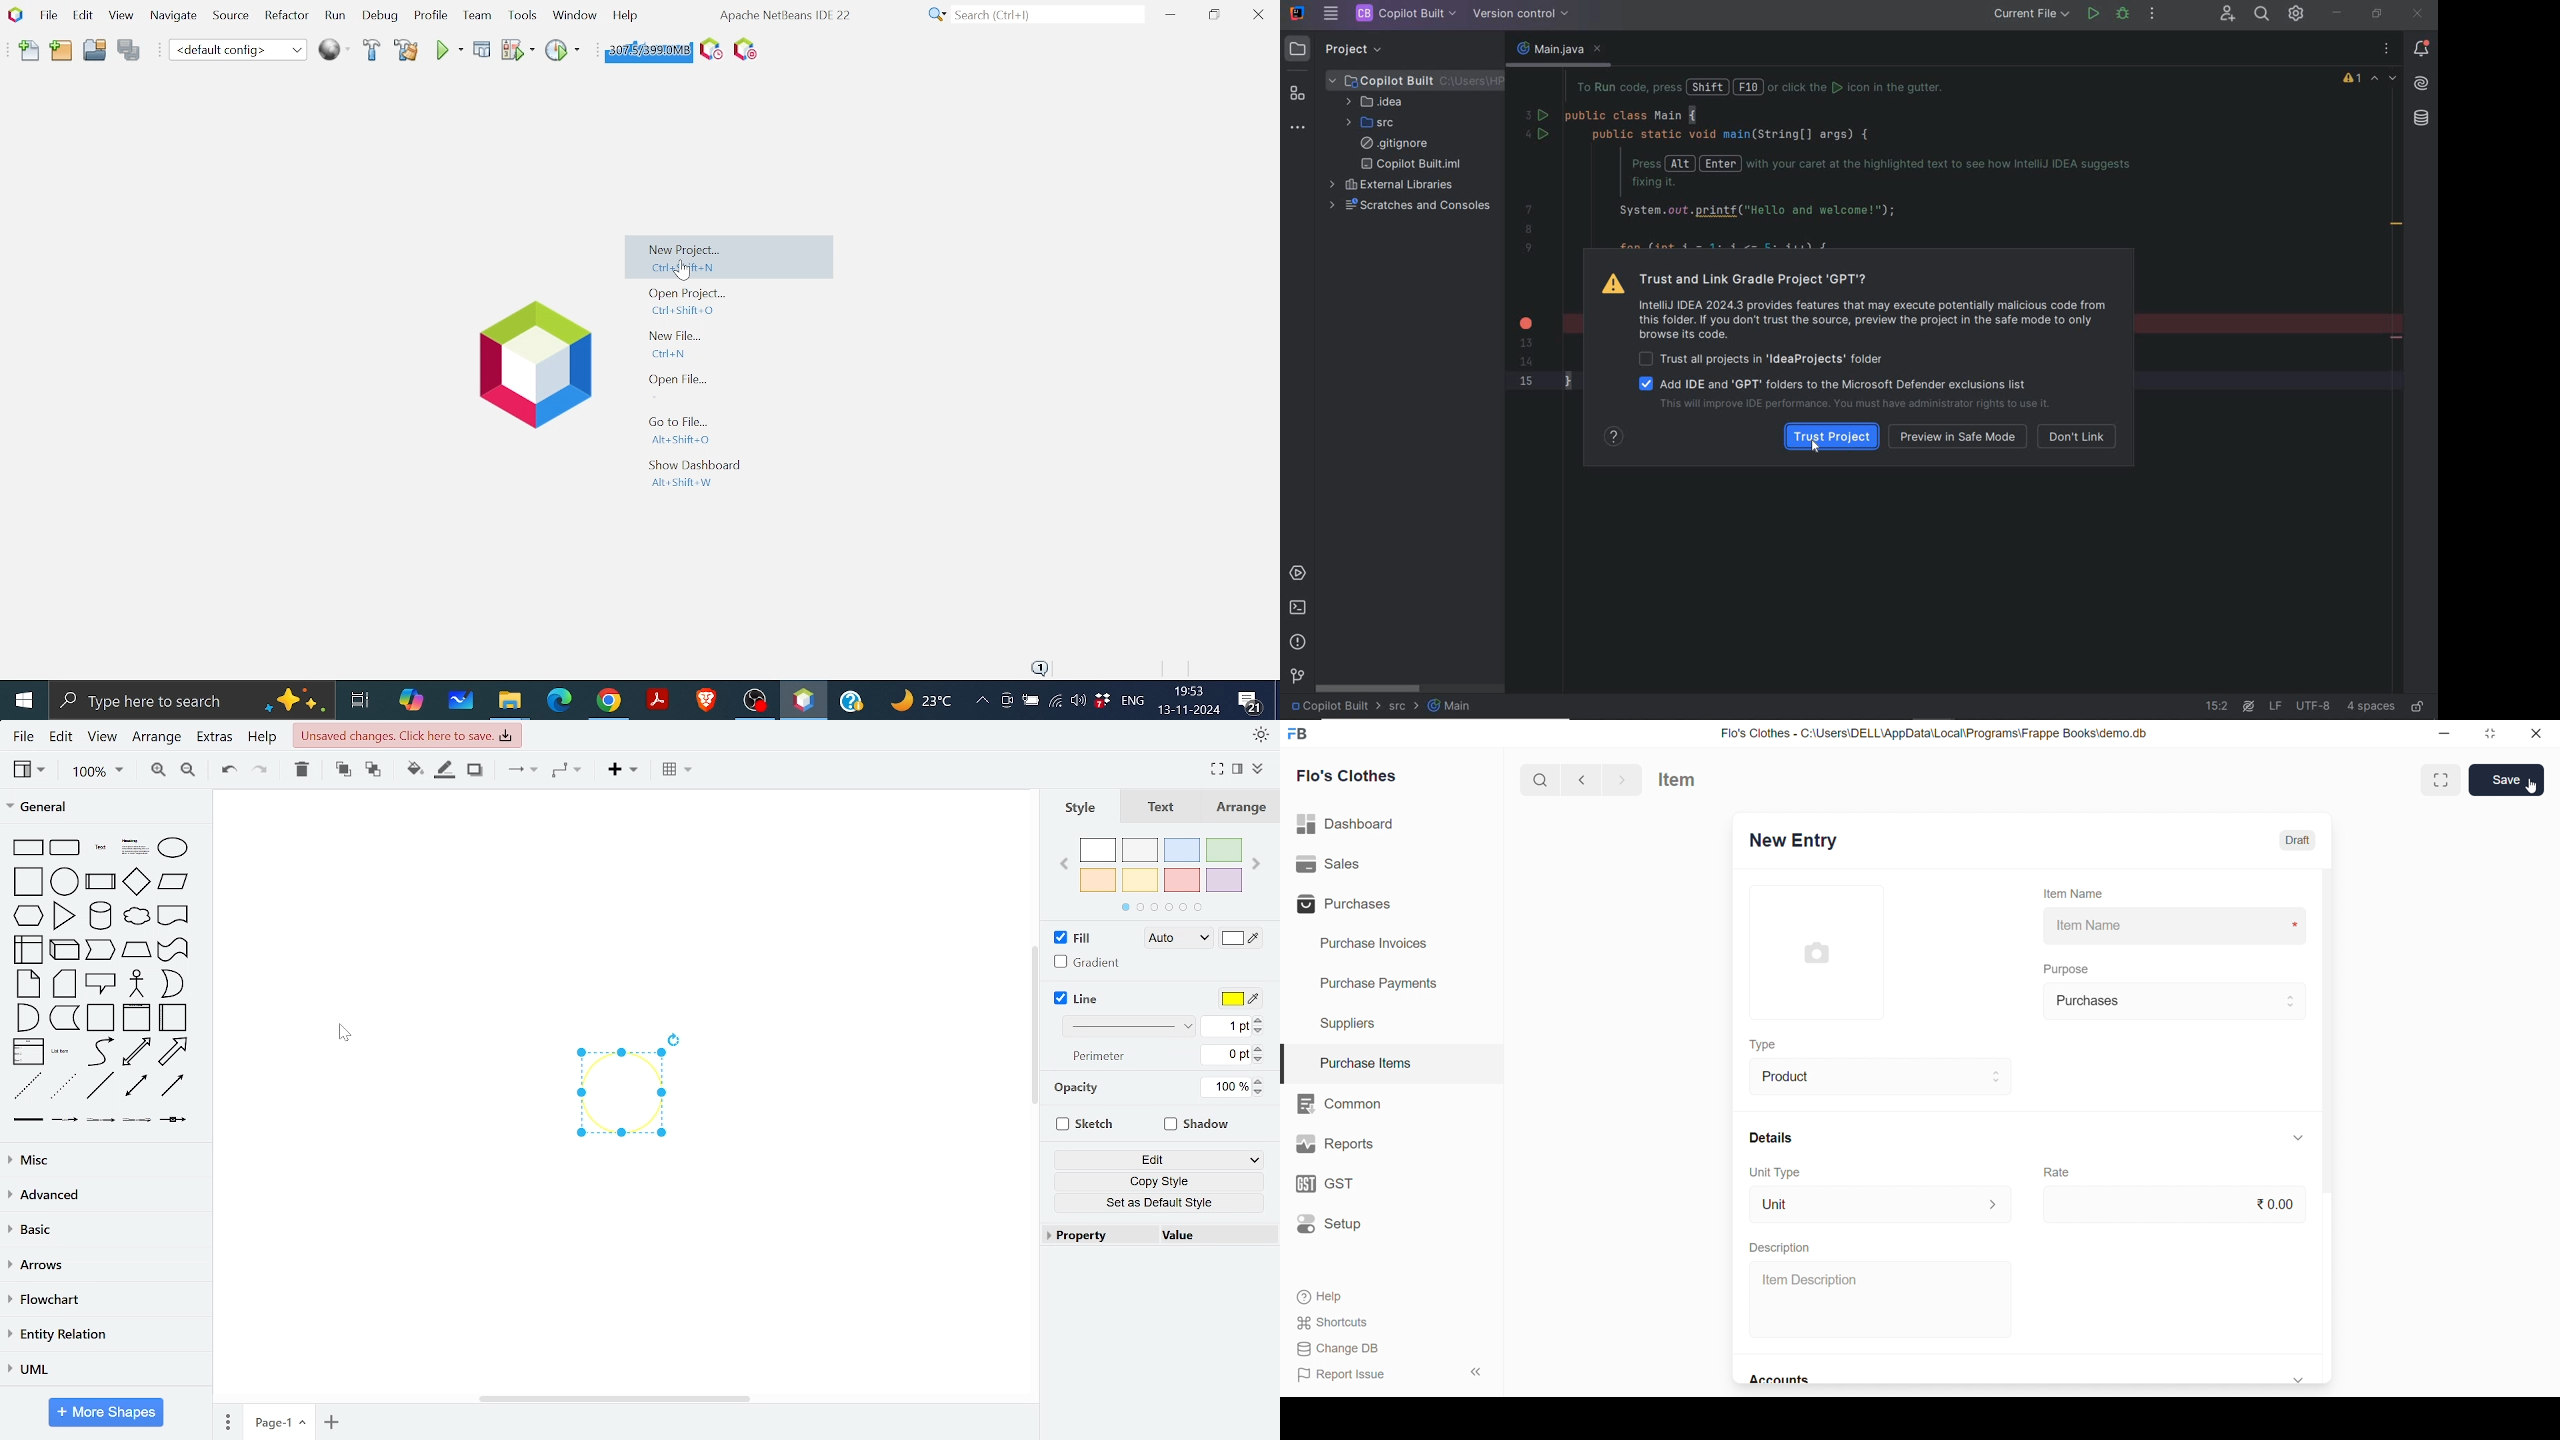 The height and width of the screenshot is (1456, 2576). I want to click on decrease perimeter, so click(1259, 1060).